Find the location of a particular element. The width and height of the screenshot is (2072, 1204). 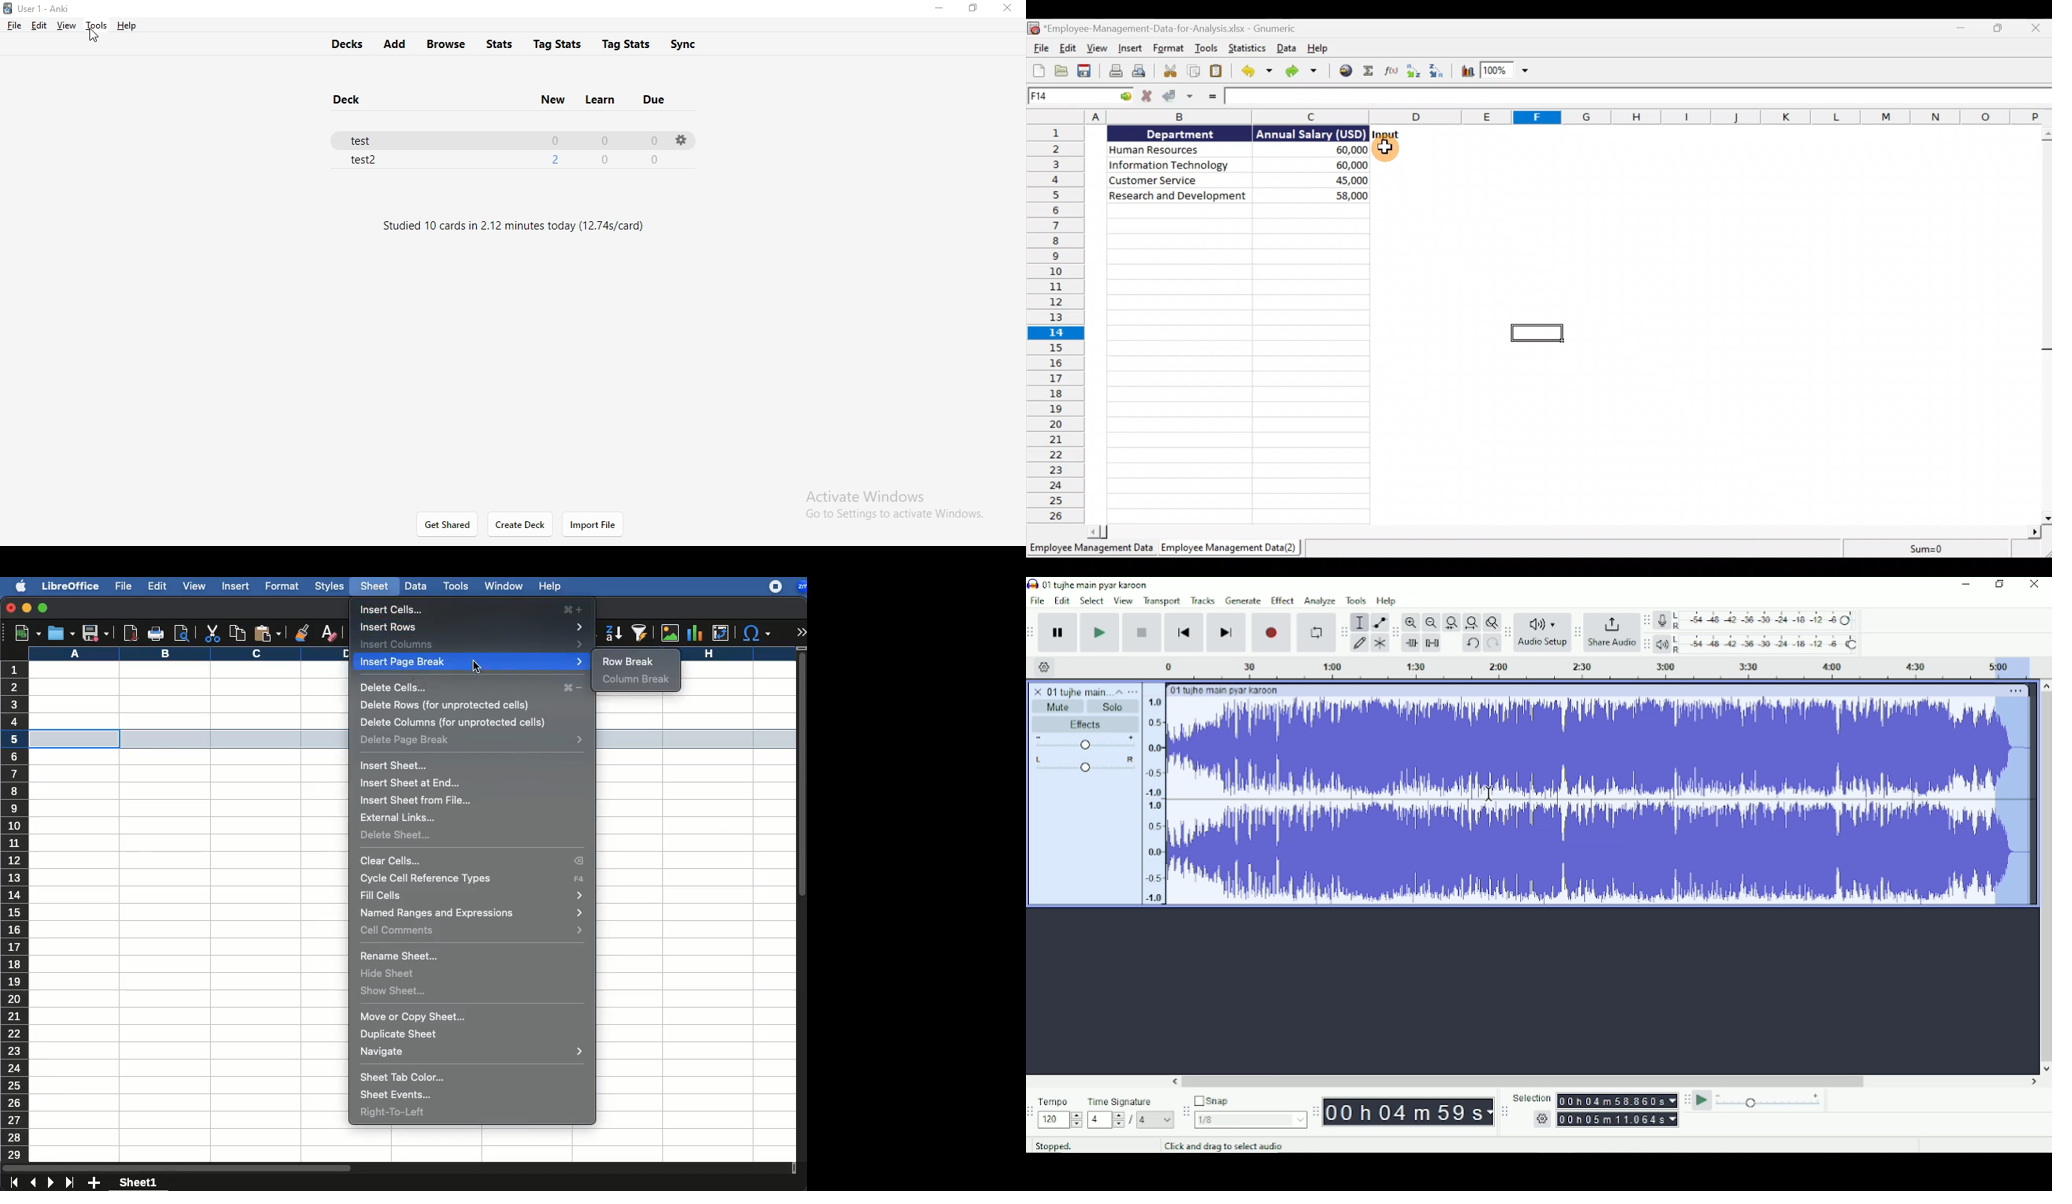

styles is located at coordinates (331, 586).